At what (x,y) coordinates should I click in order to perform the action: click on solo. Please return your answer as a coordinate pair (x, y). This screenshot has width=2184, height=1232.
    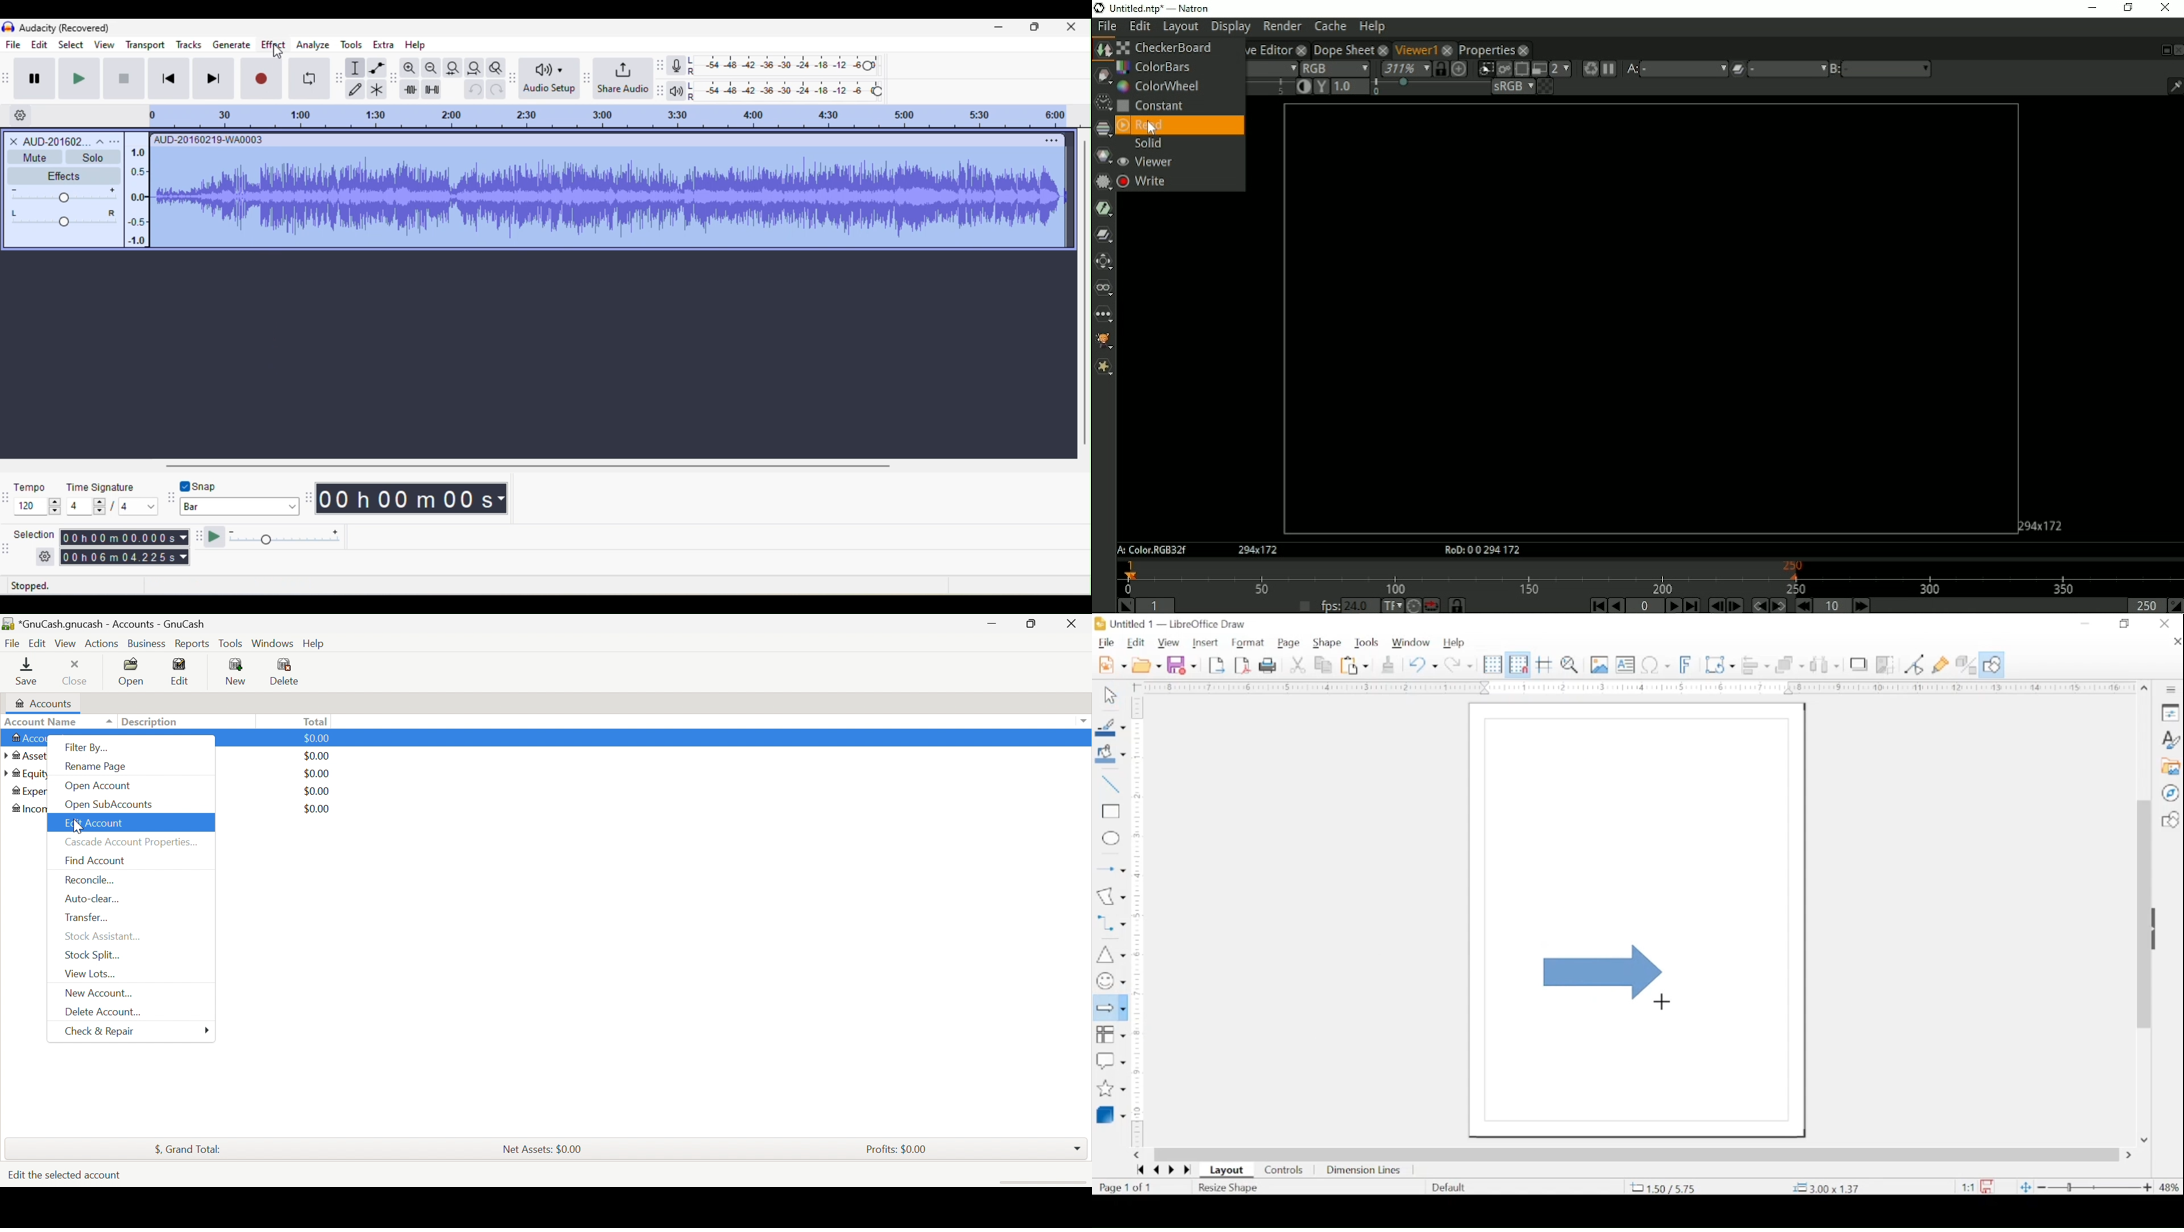
    Looking at the image, I should click on (93, 157).